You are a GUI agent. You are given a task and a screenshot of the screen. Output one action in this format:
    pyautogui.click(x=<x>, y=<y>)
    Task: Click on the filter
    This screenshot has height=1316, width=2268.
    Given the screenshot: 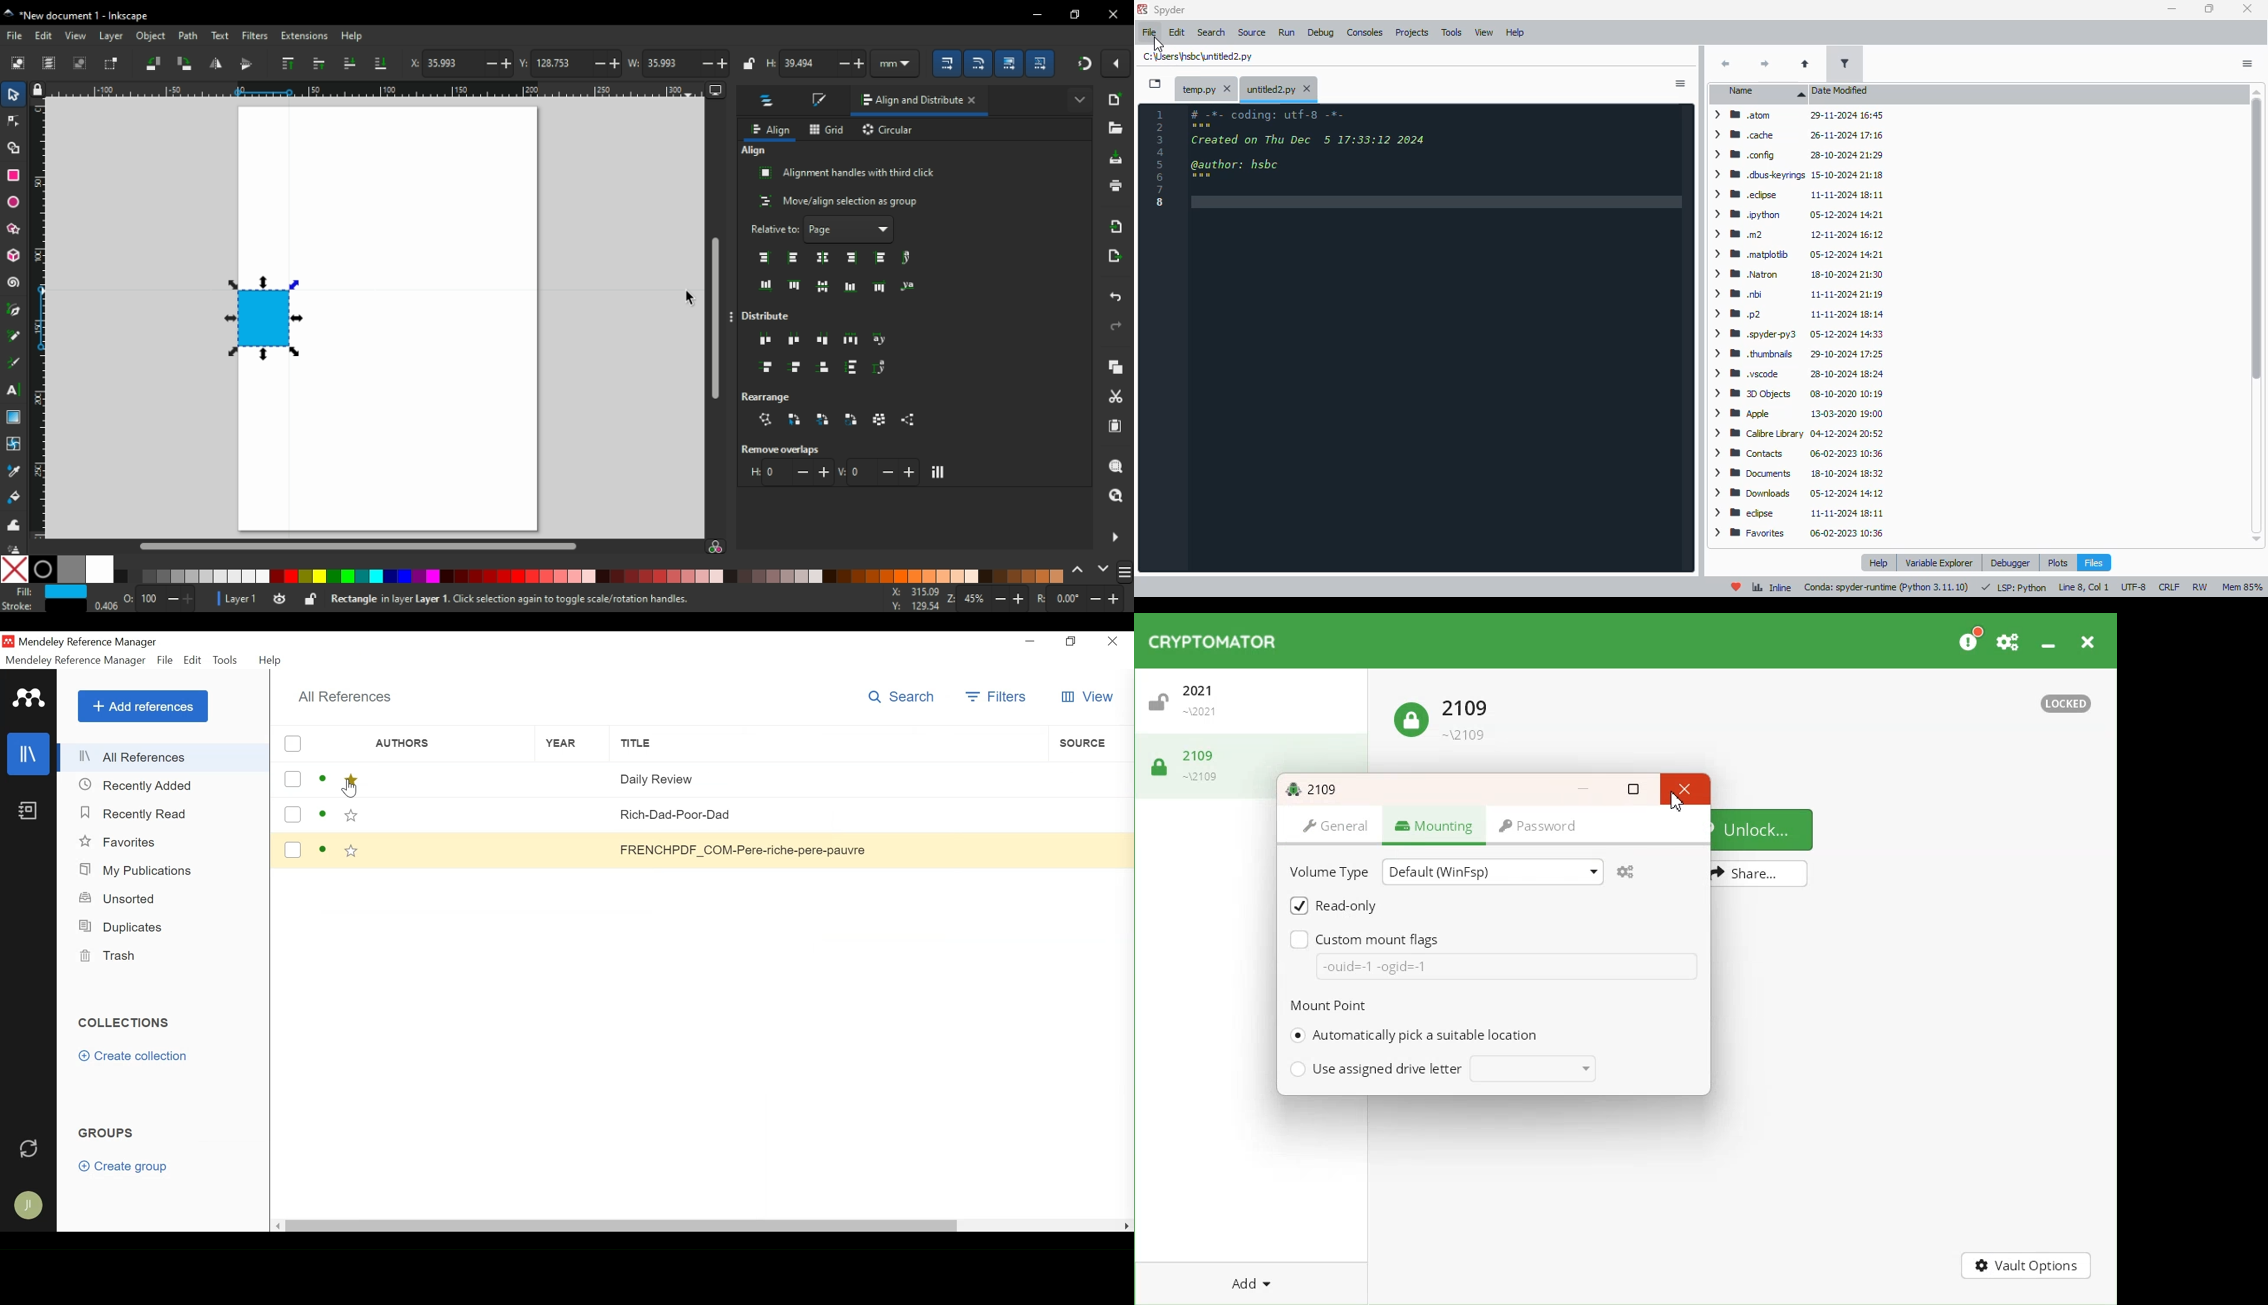 What is the action you would take?
    pyautogui.click(x=1845, y=63)
    